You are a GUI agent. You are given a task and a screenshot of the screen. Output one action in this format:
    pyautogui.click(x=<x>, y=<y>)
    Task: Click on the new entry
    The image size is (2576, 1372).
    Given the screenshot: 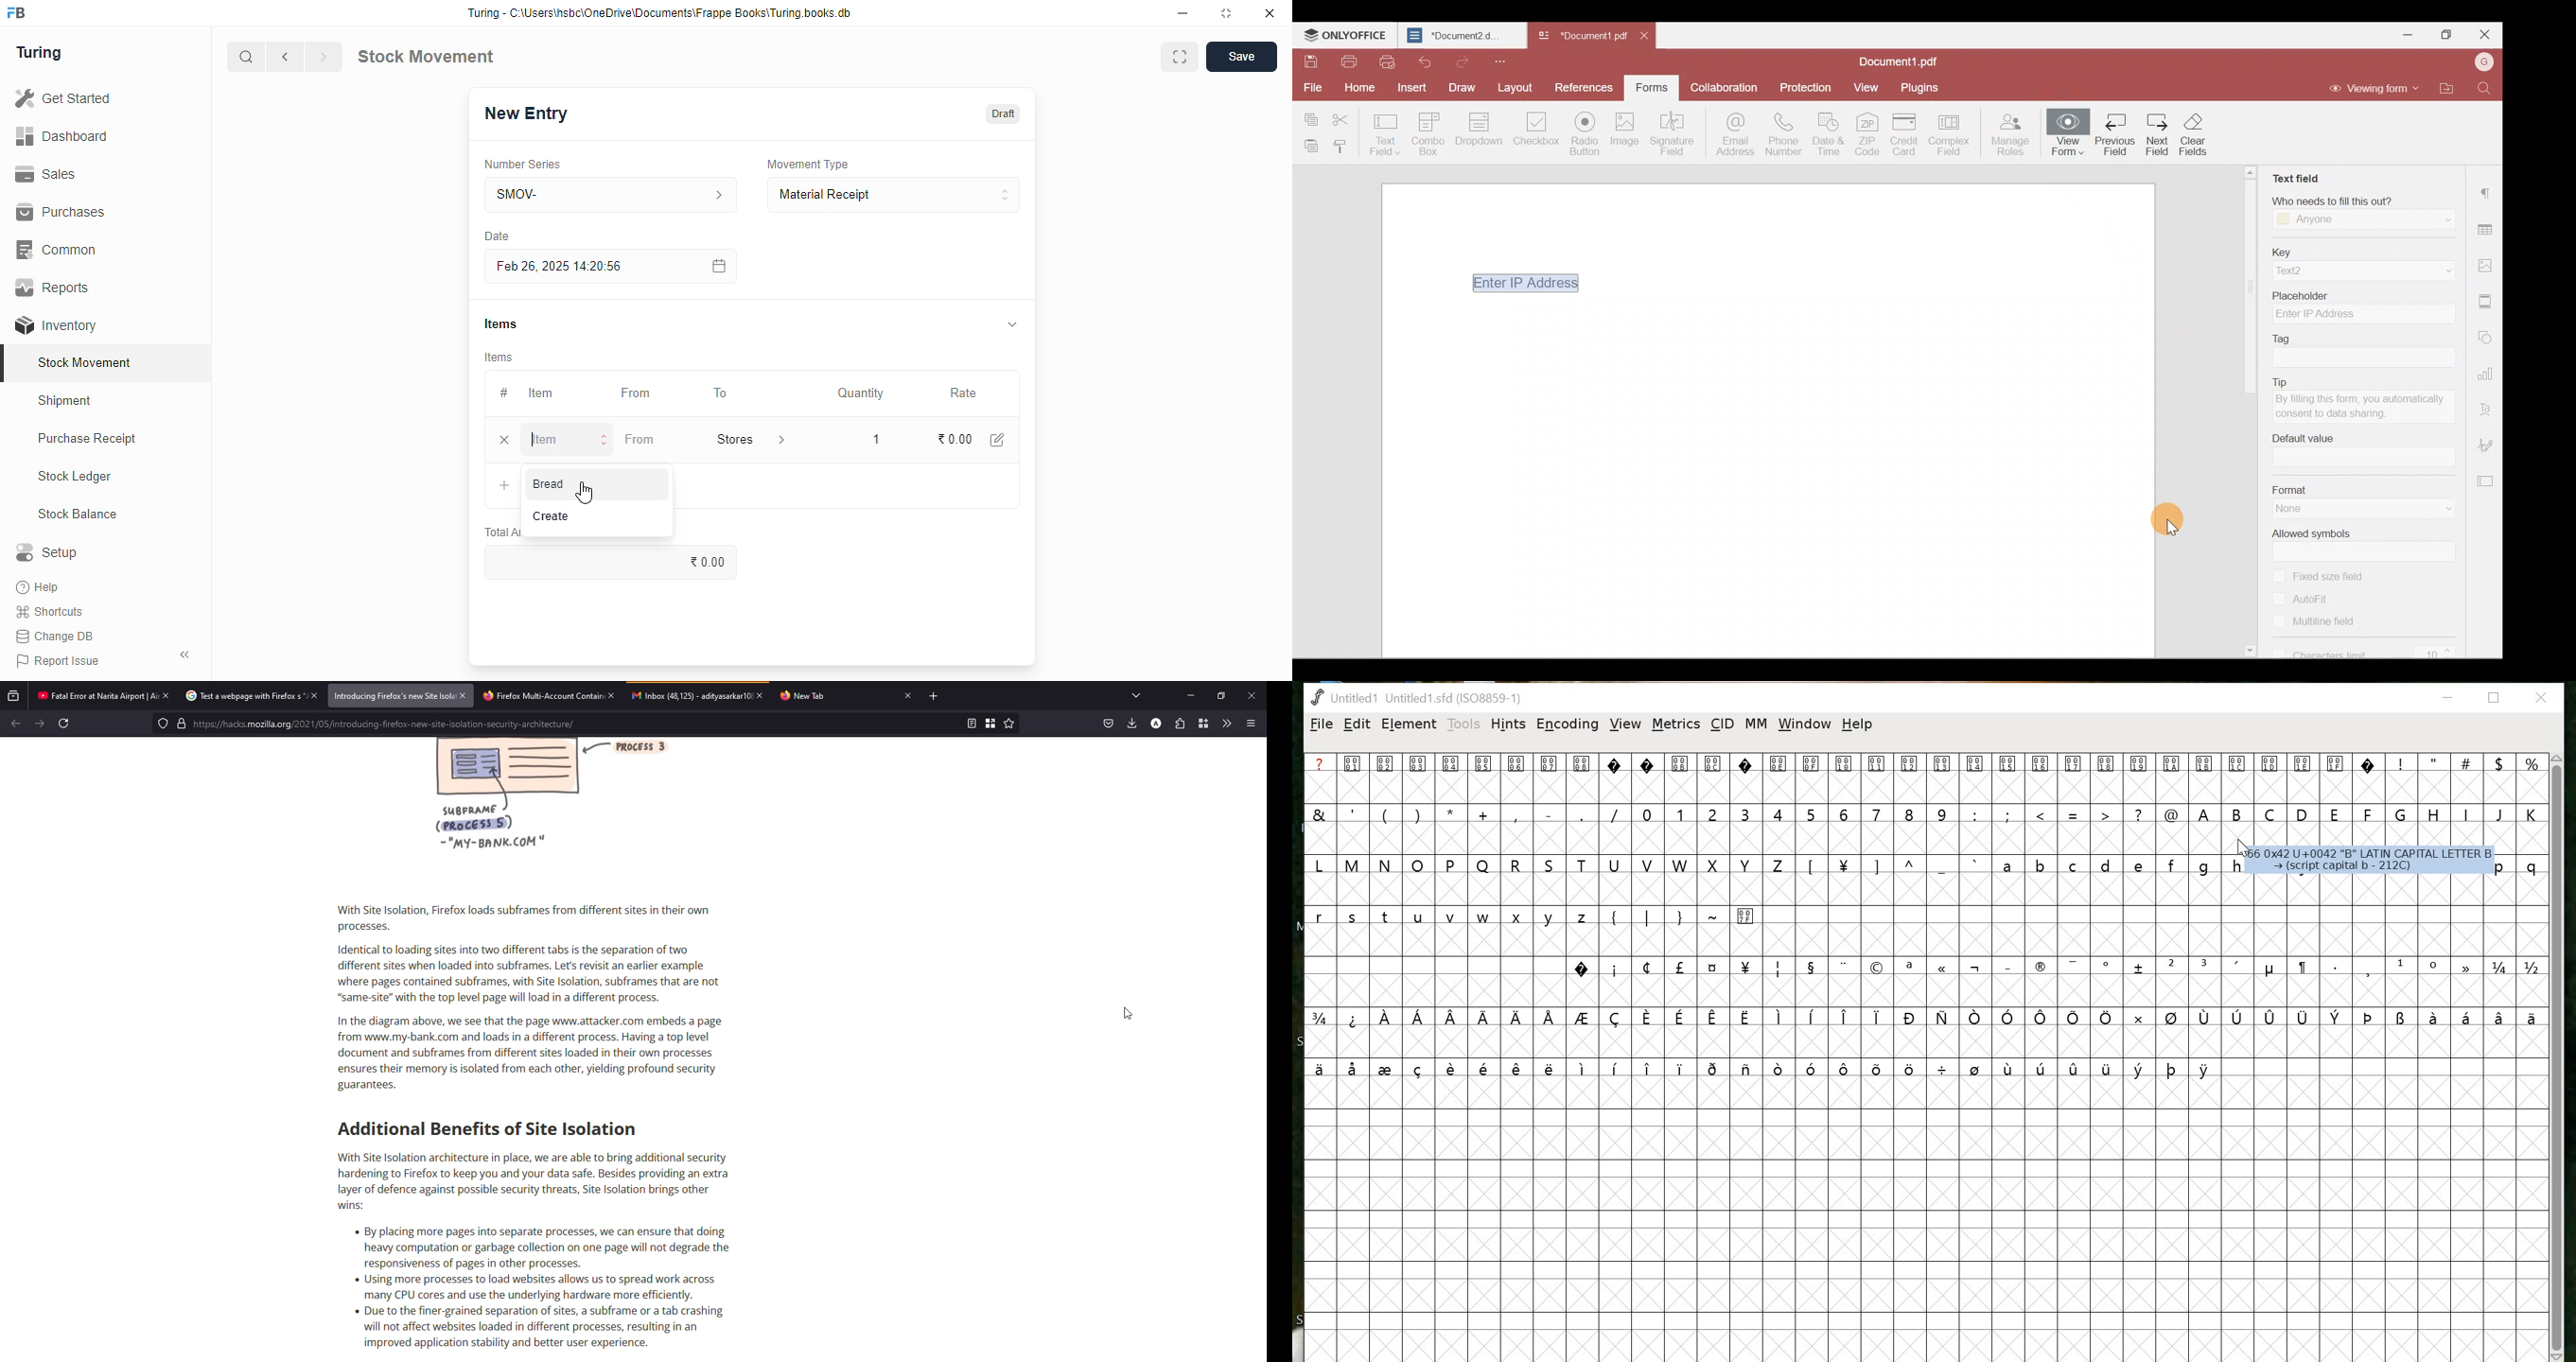 What is the action you would take?
    pyautogui.click(x=525, y=114)
    